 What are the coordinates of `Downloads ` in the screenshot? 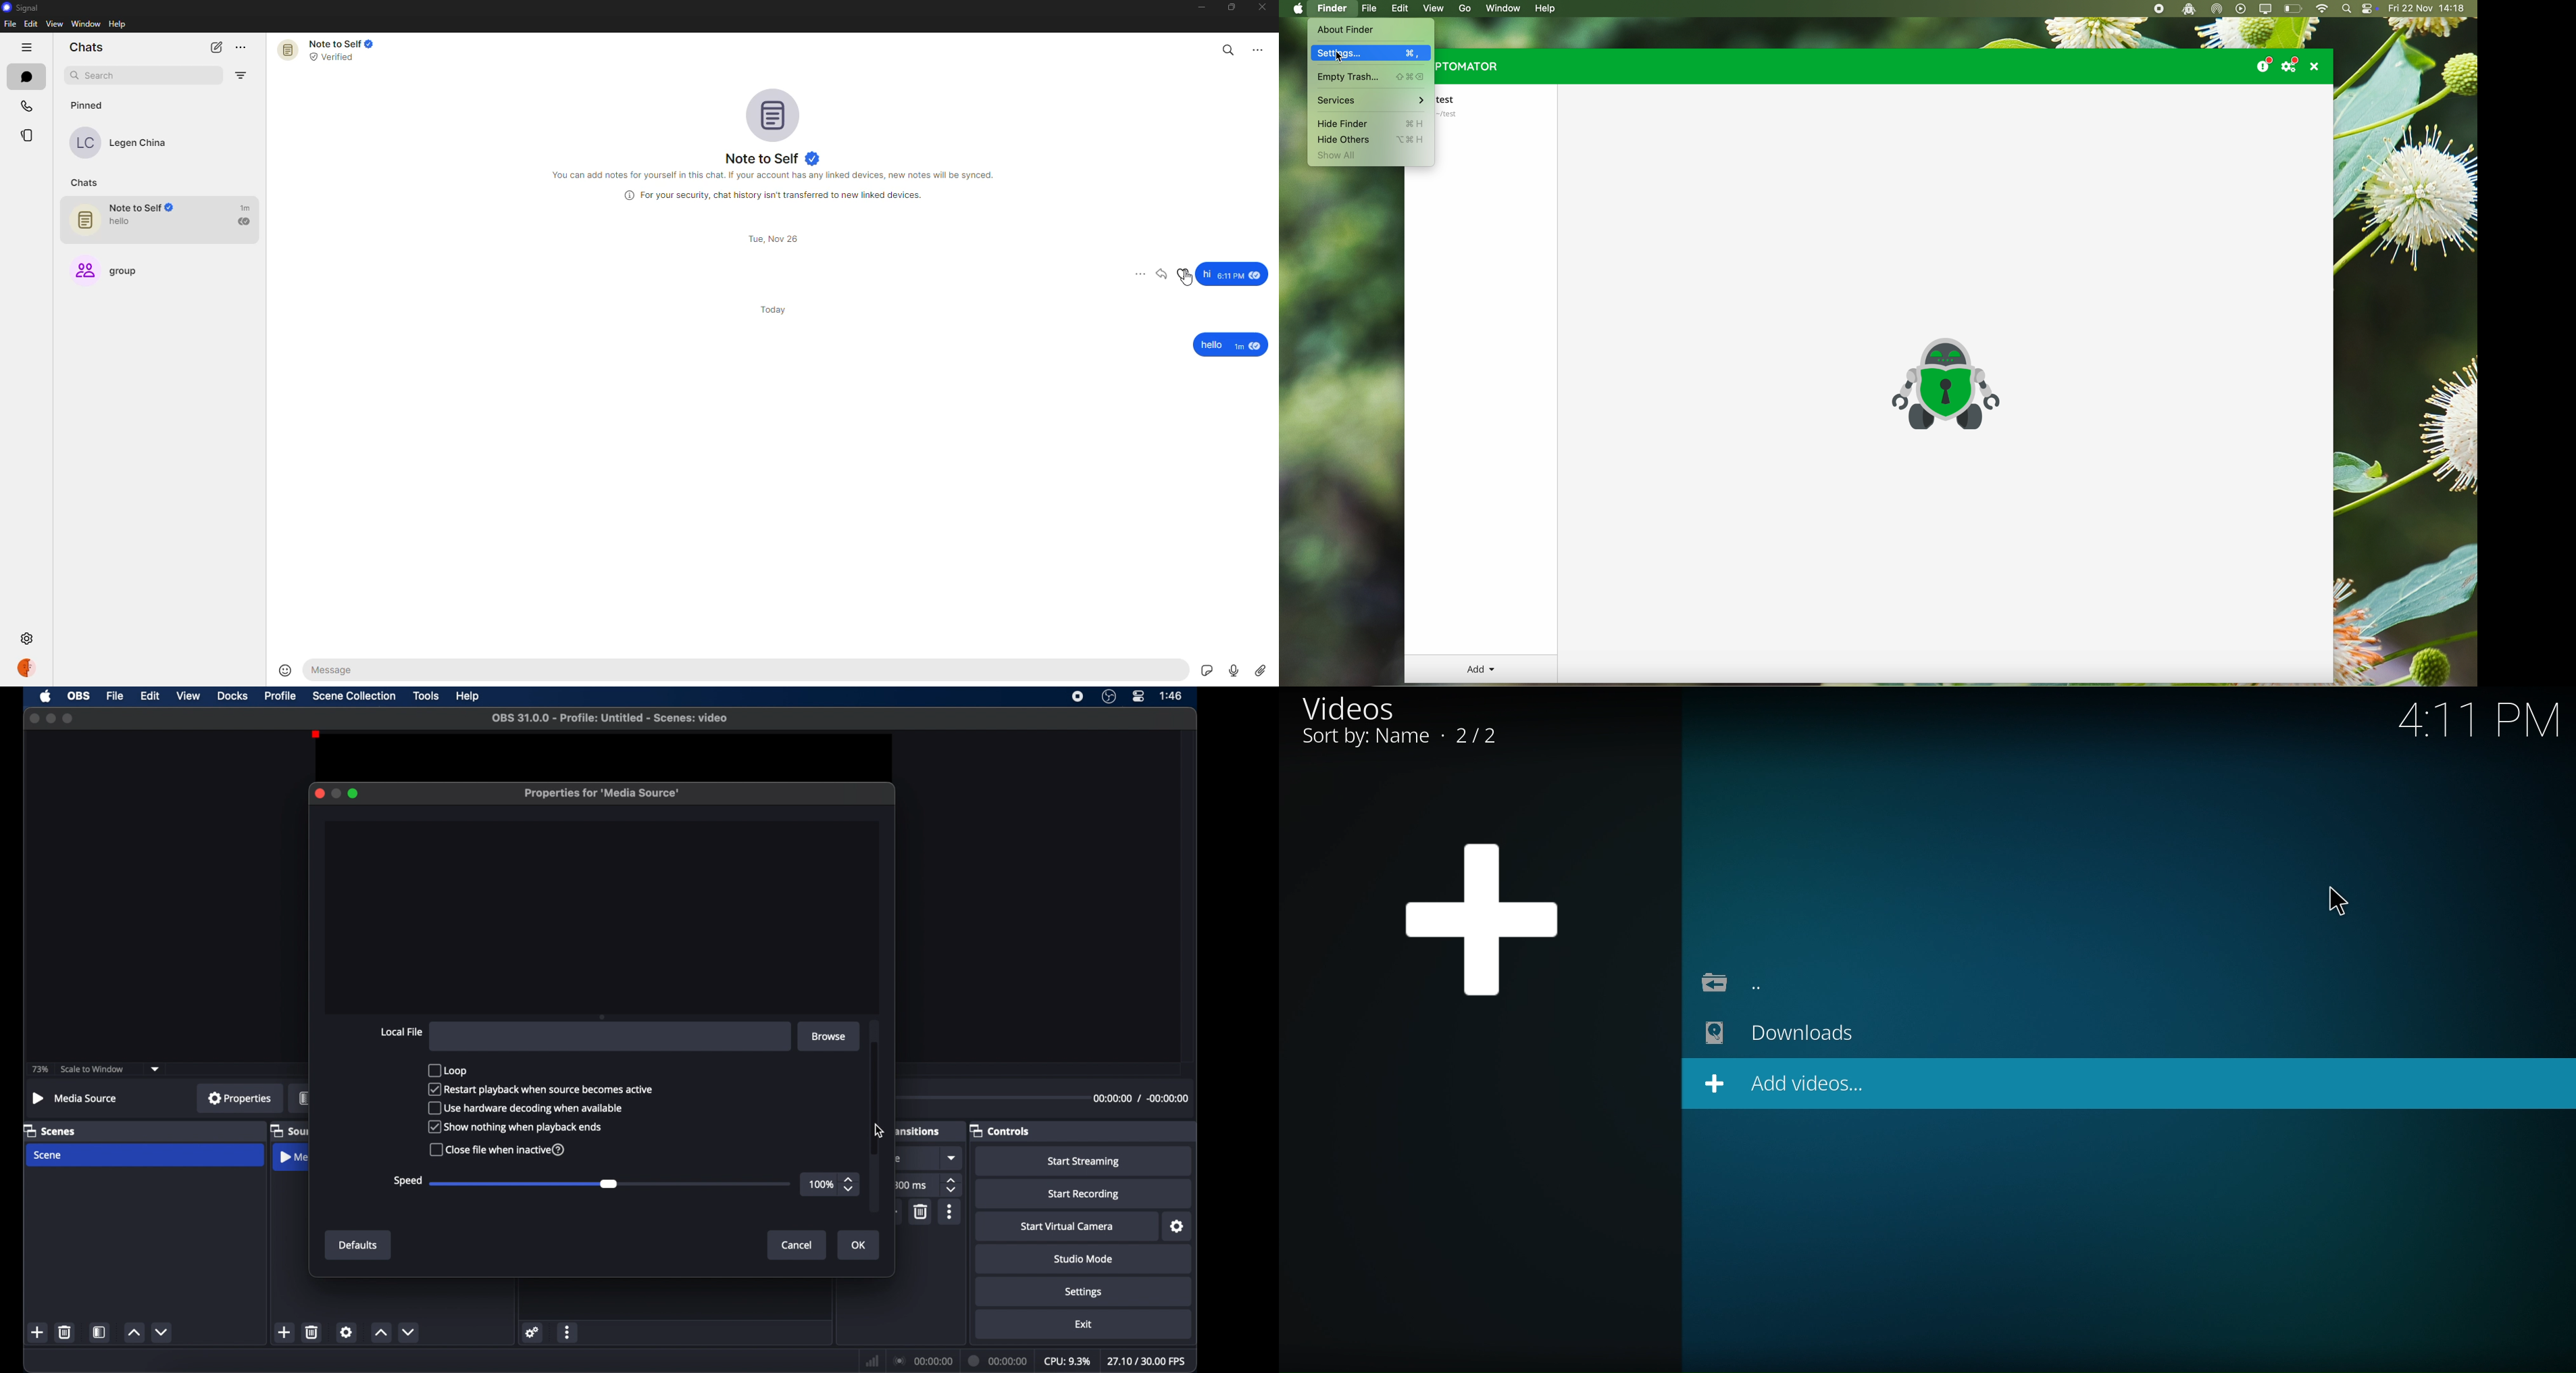 It's located at (1789, 1032).